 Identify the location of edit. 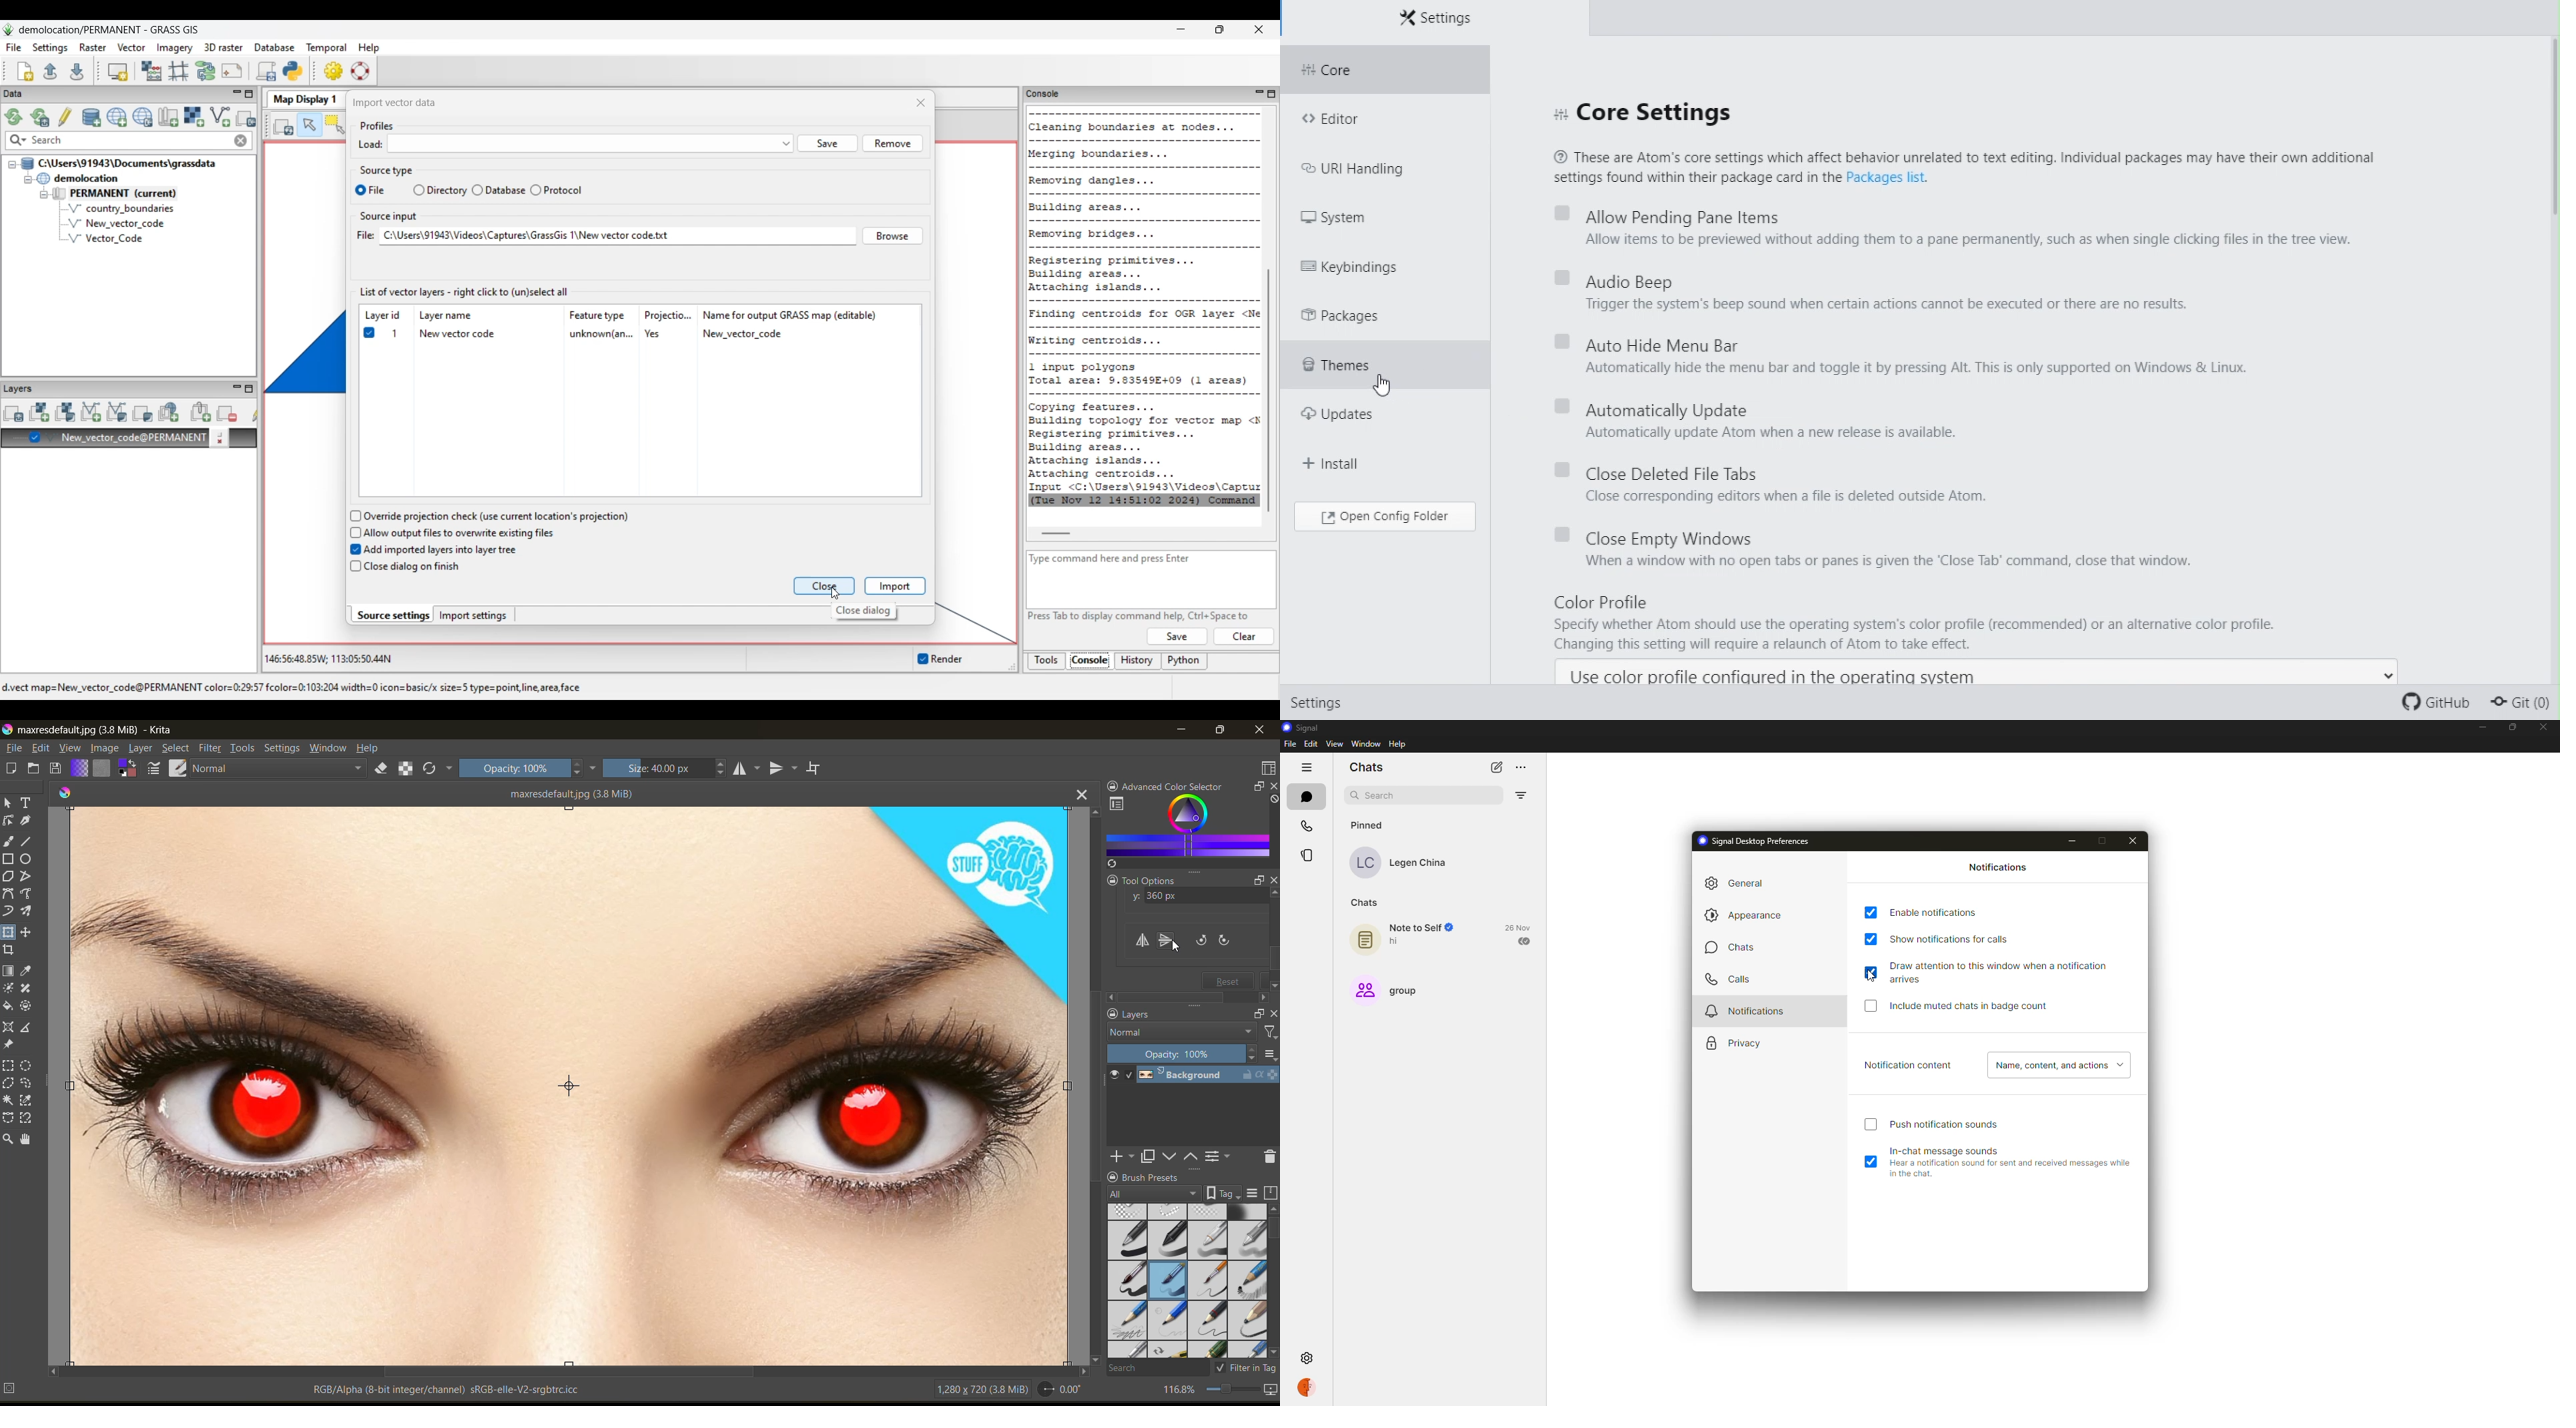
(1311, 744).